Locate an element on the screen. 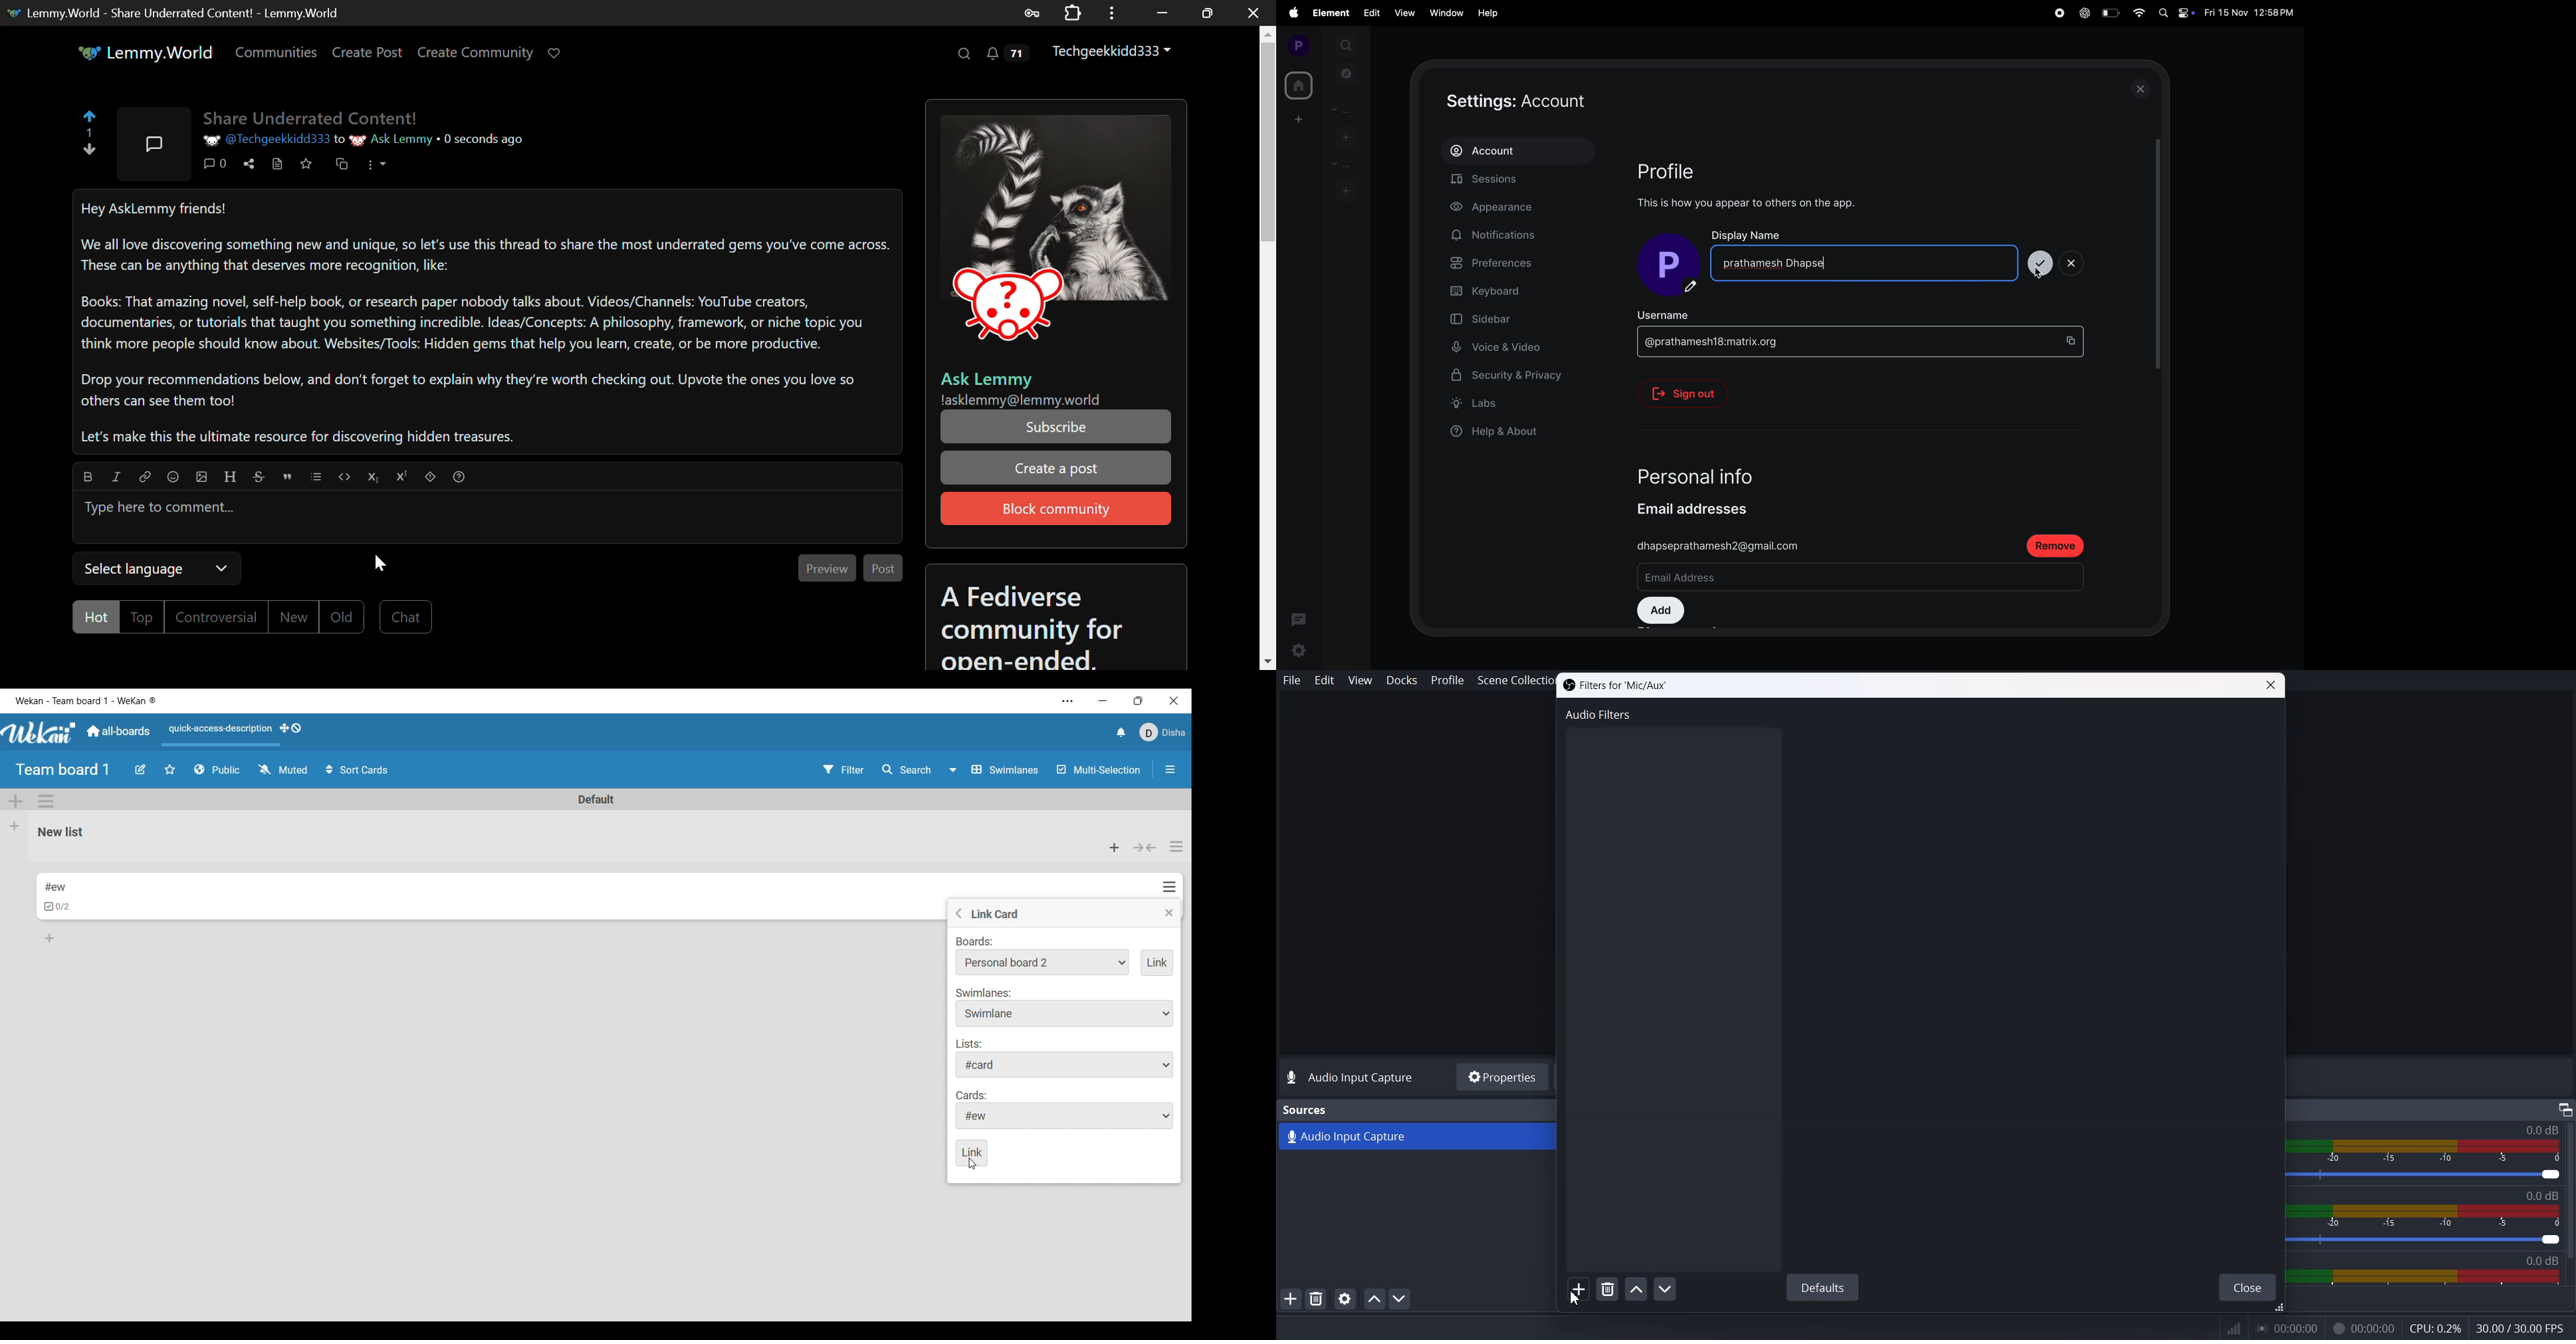 Image resolution: width=2576 pixels, height=1344 pixels. Properties is located at coordinates (1501, 1077).